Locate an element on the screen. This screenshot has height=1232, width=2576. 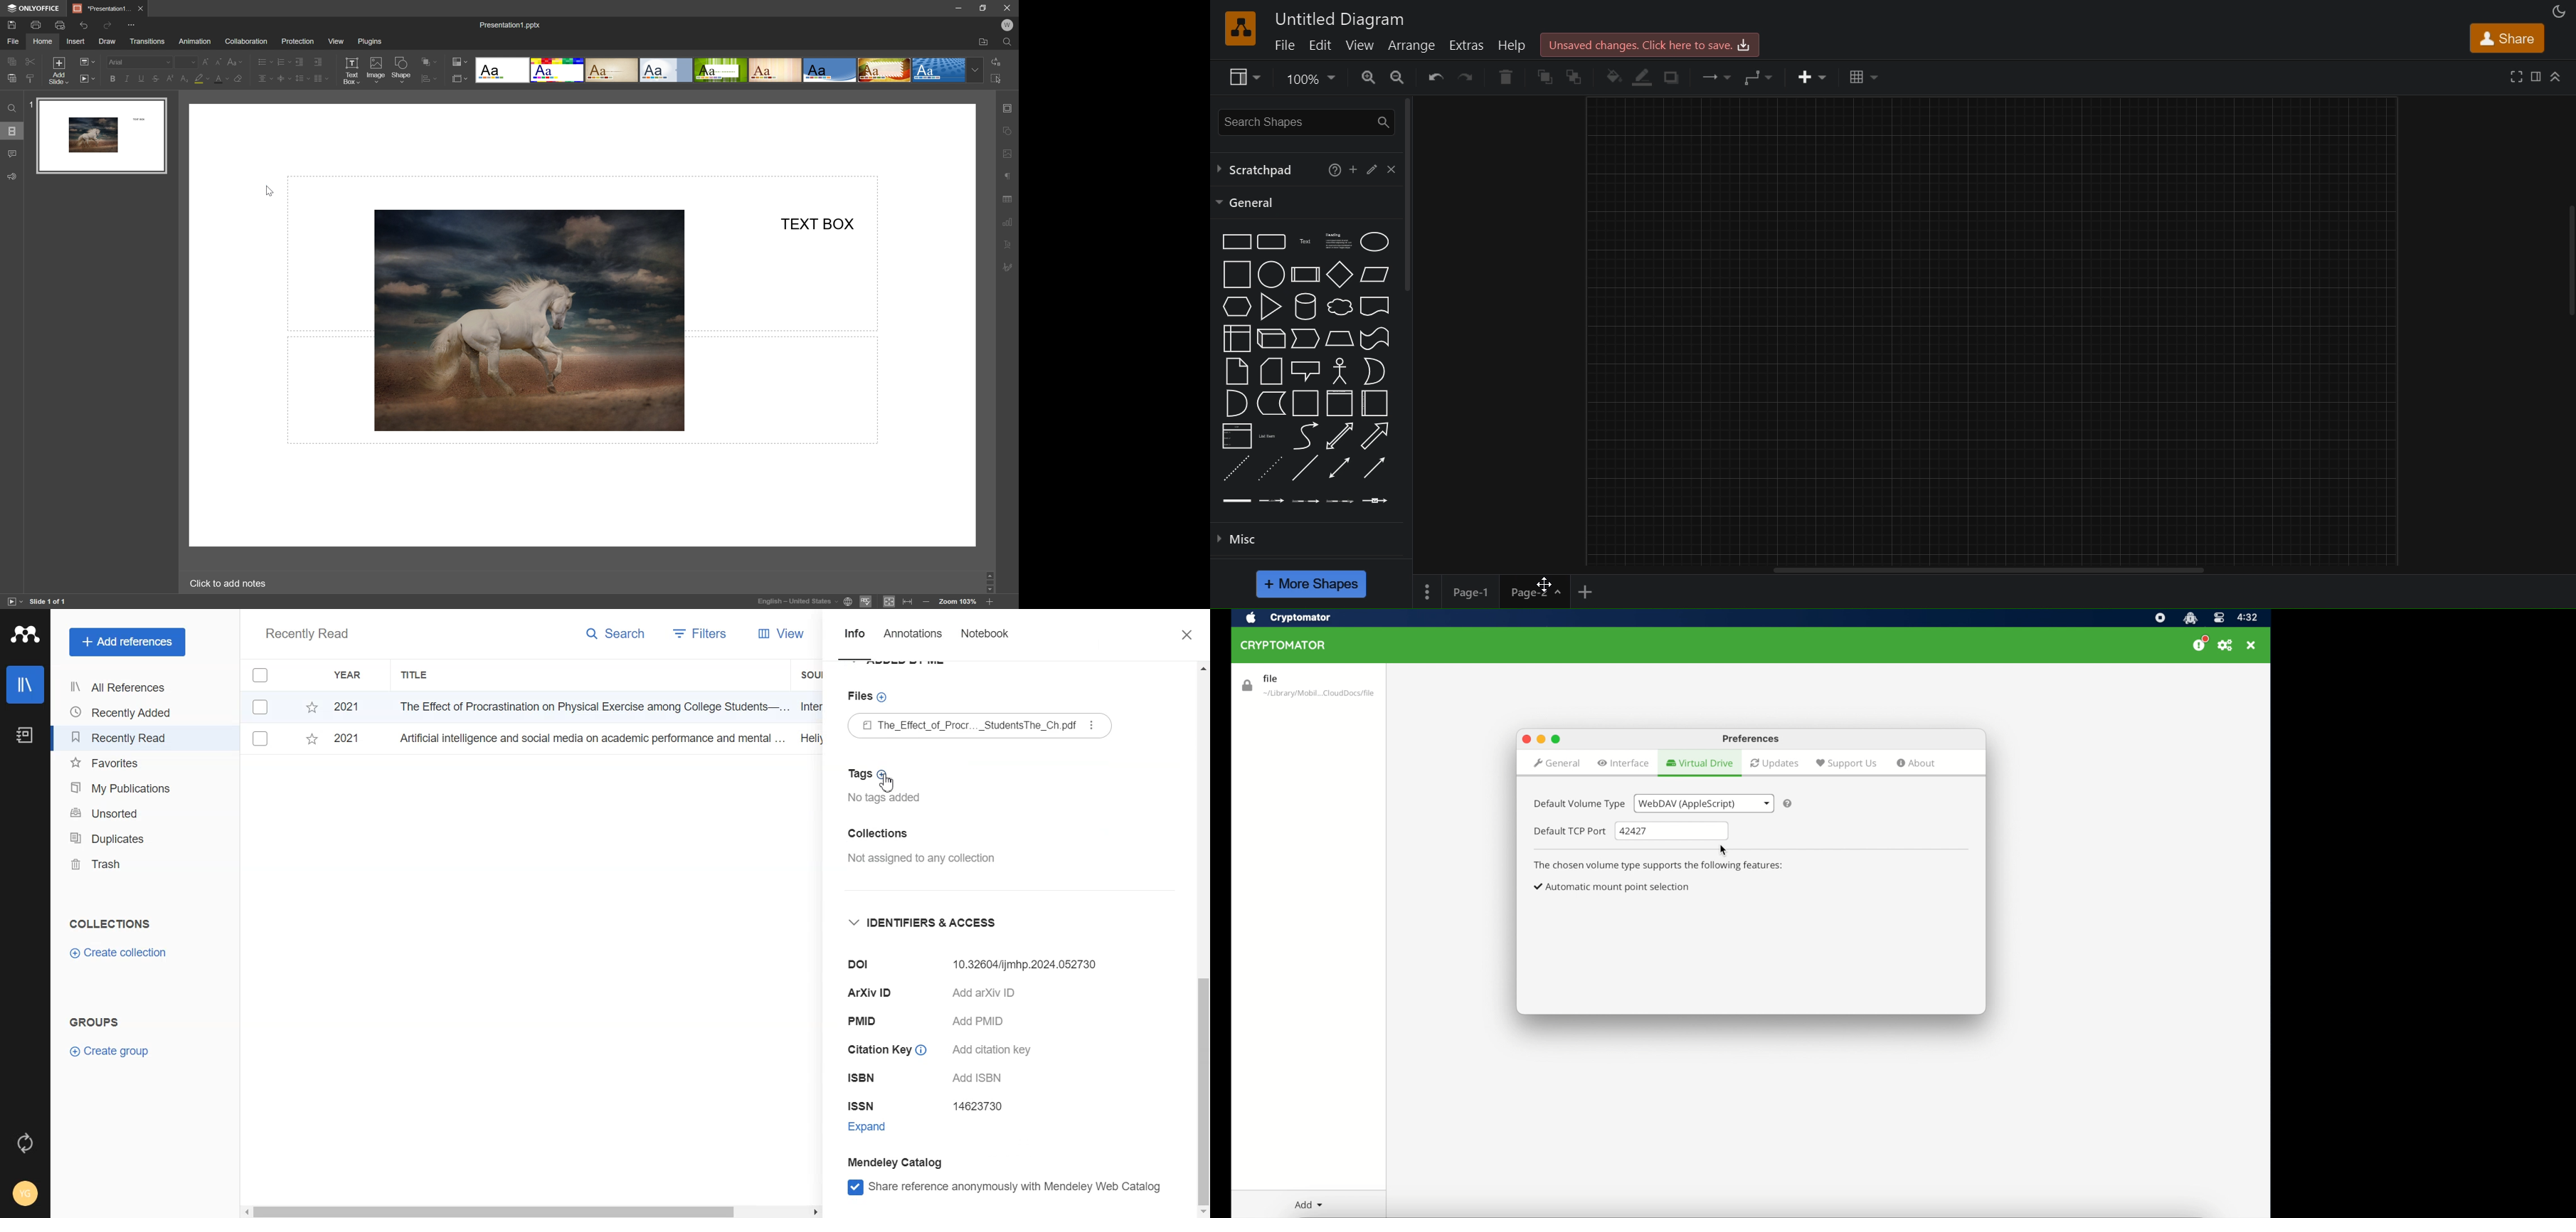
add is located at coordinates (1352, 171).